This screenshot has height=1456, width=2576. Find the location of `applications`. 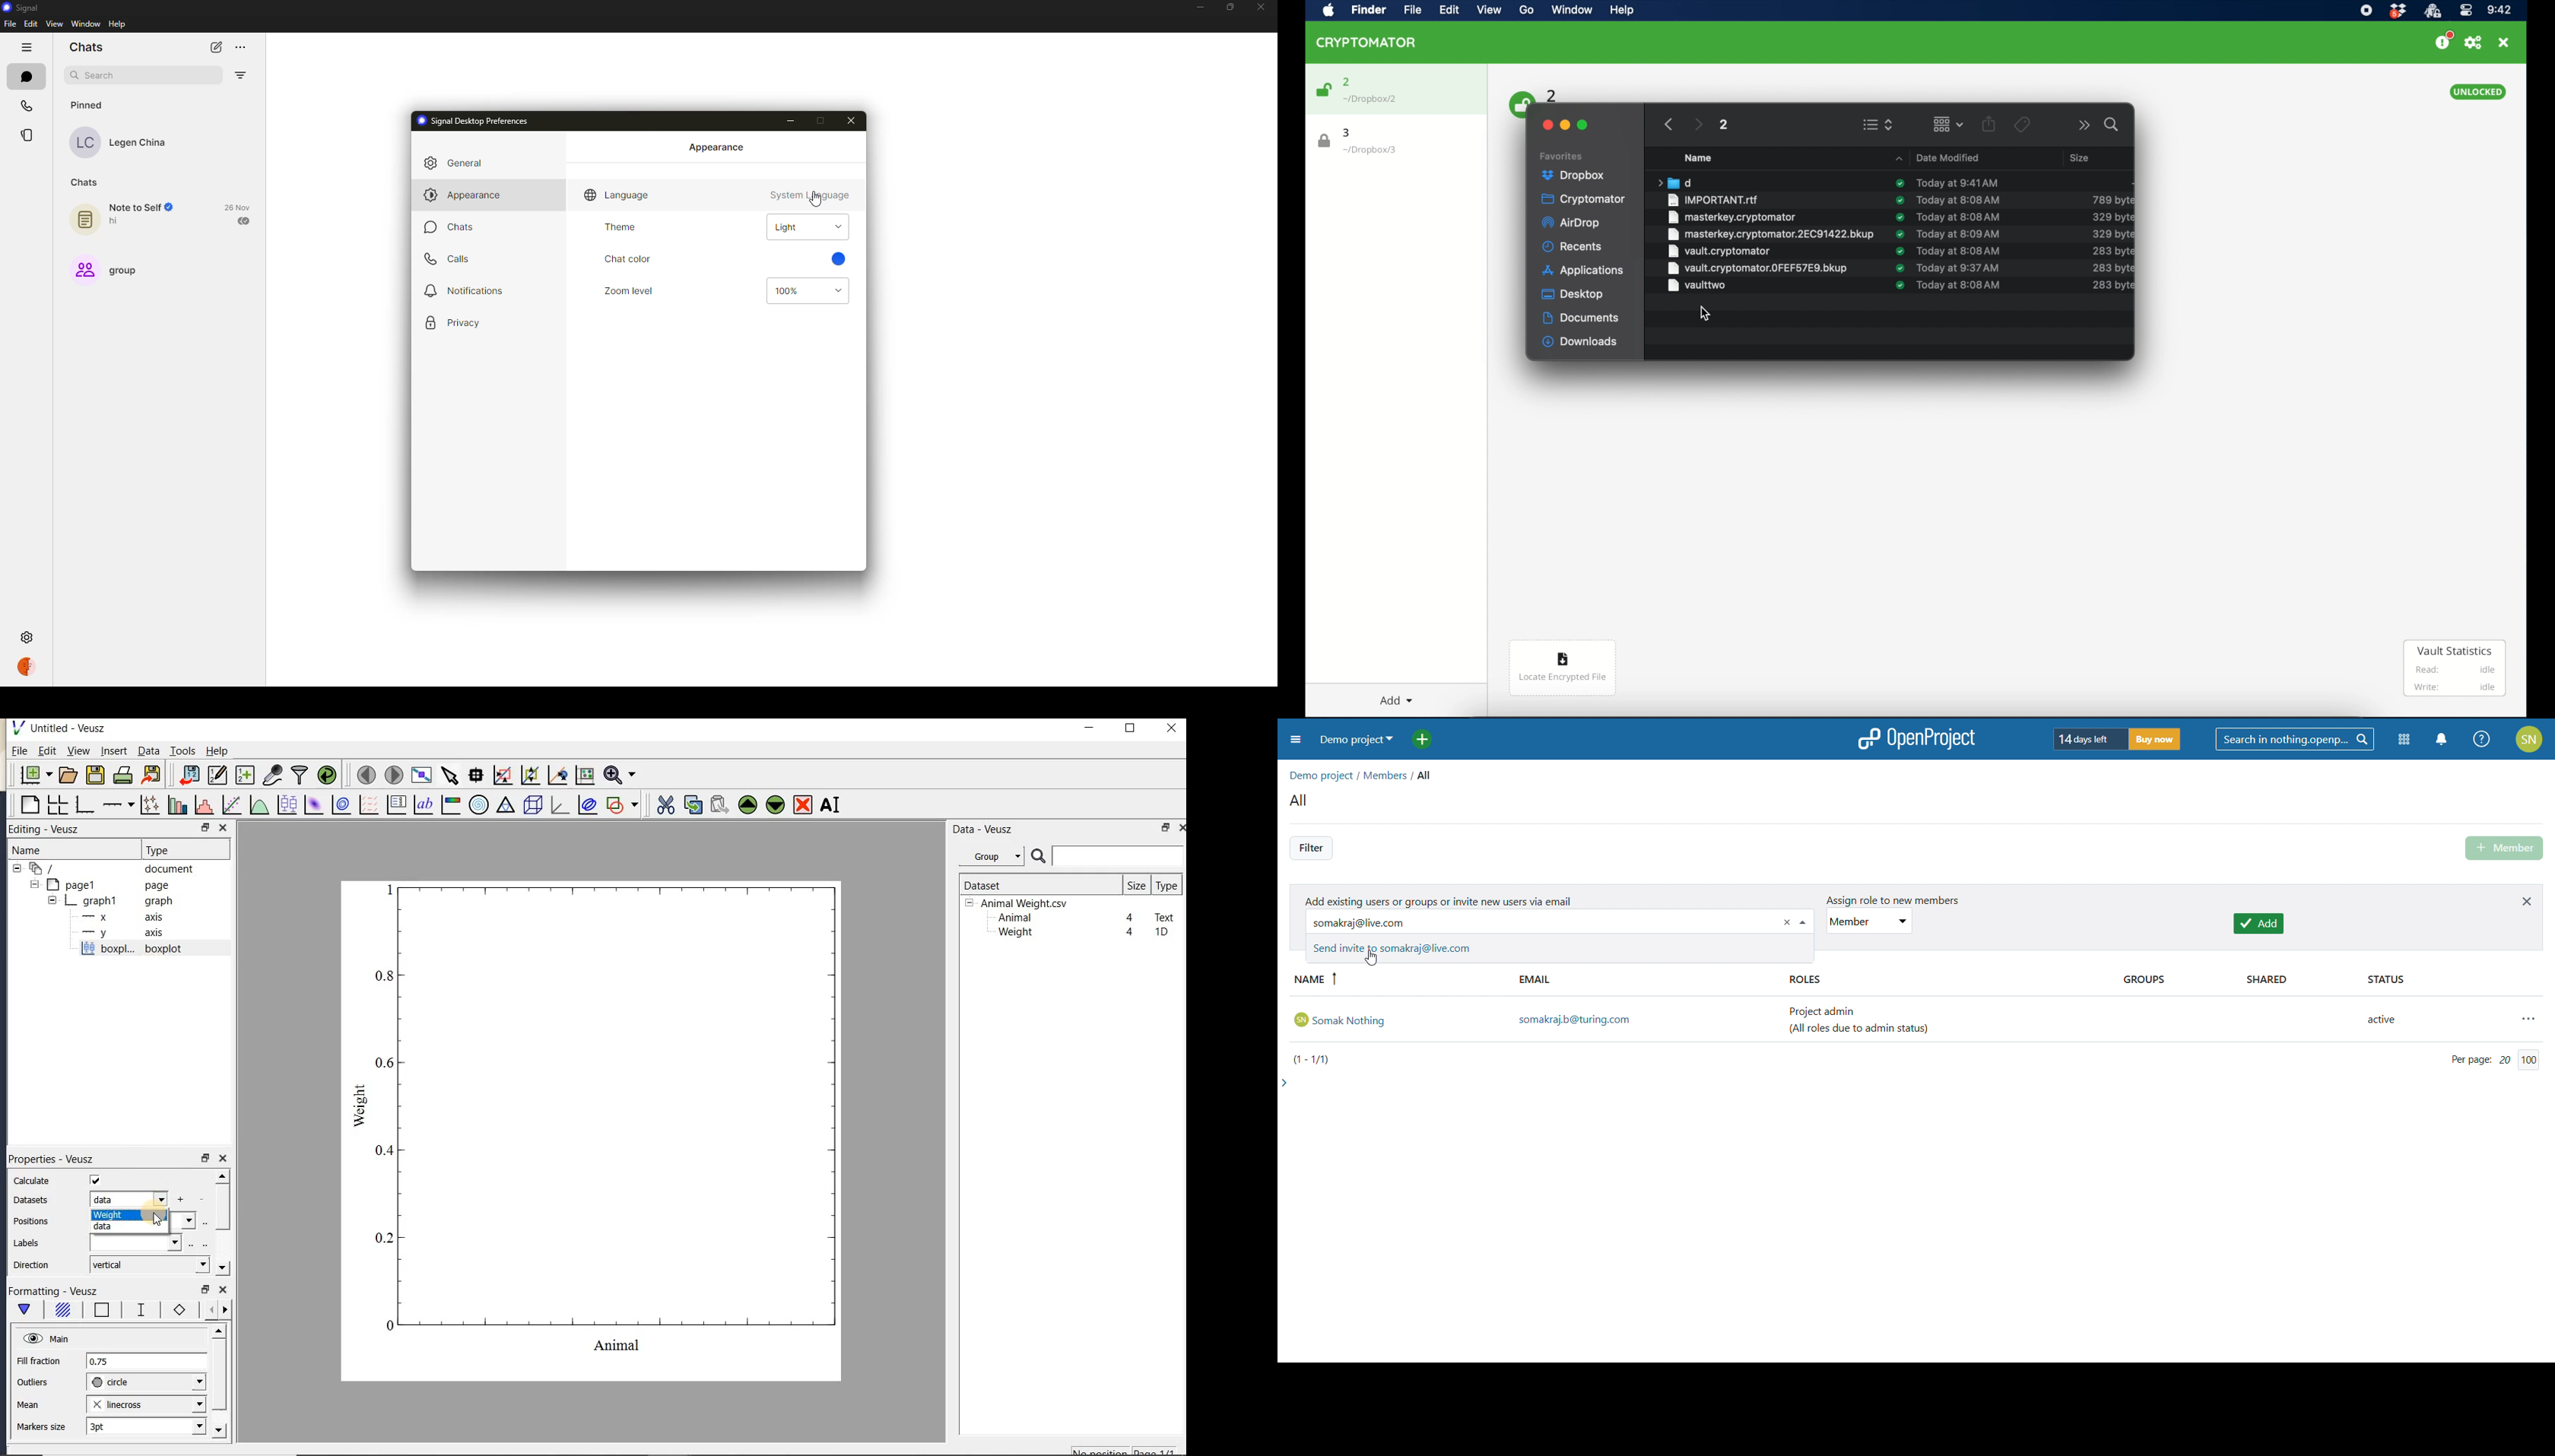

applications is located at coordinates (1583, 271).